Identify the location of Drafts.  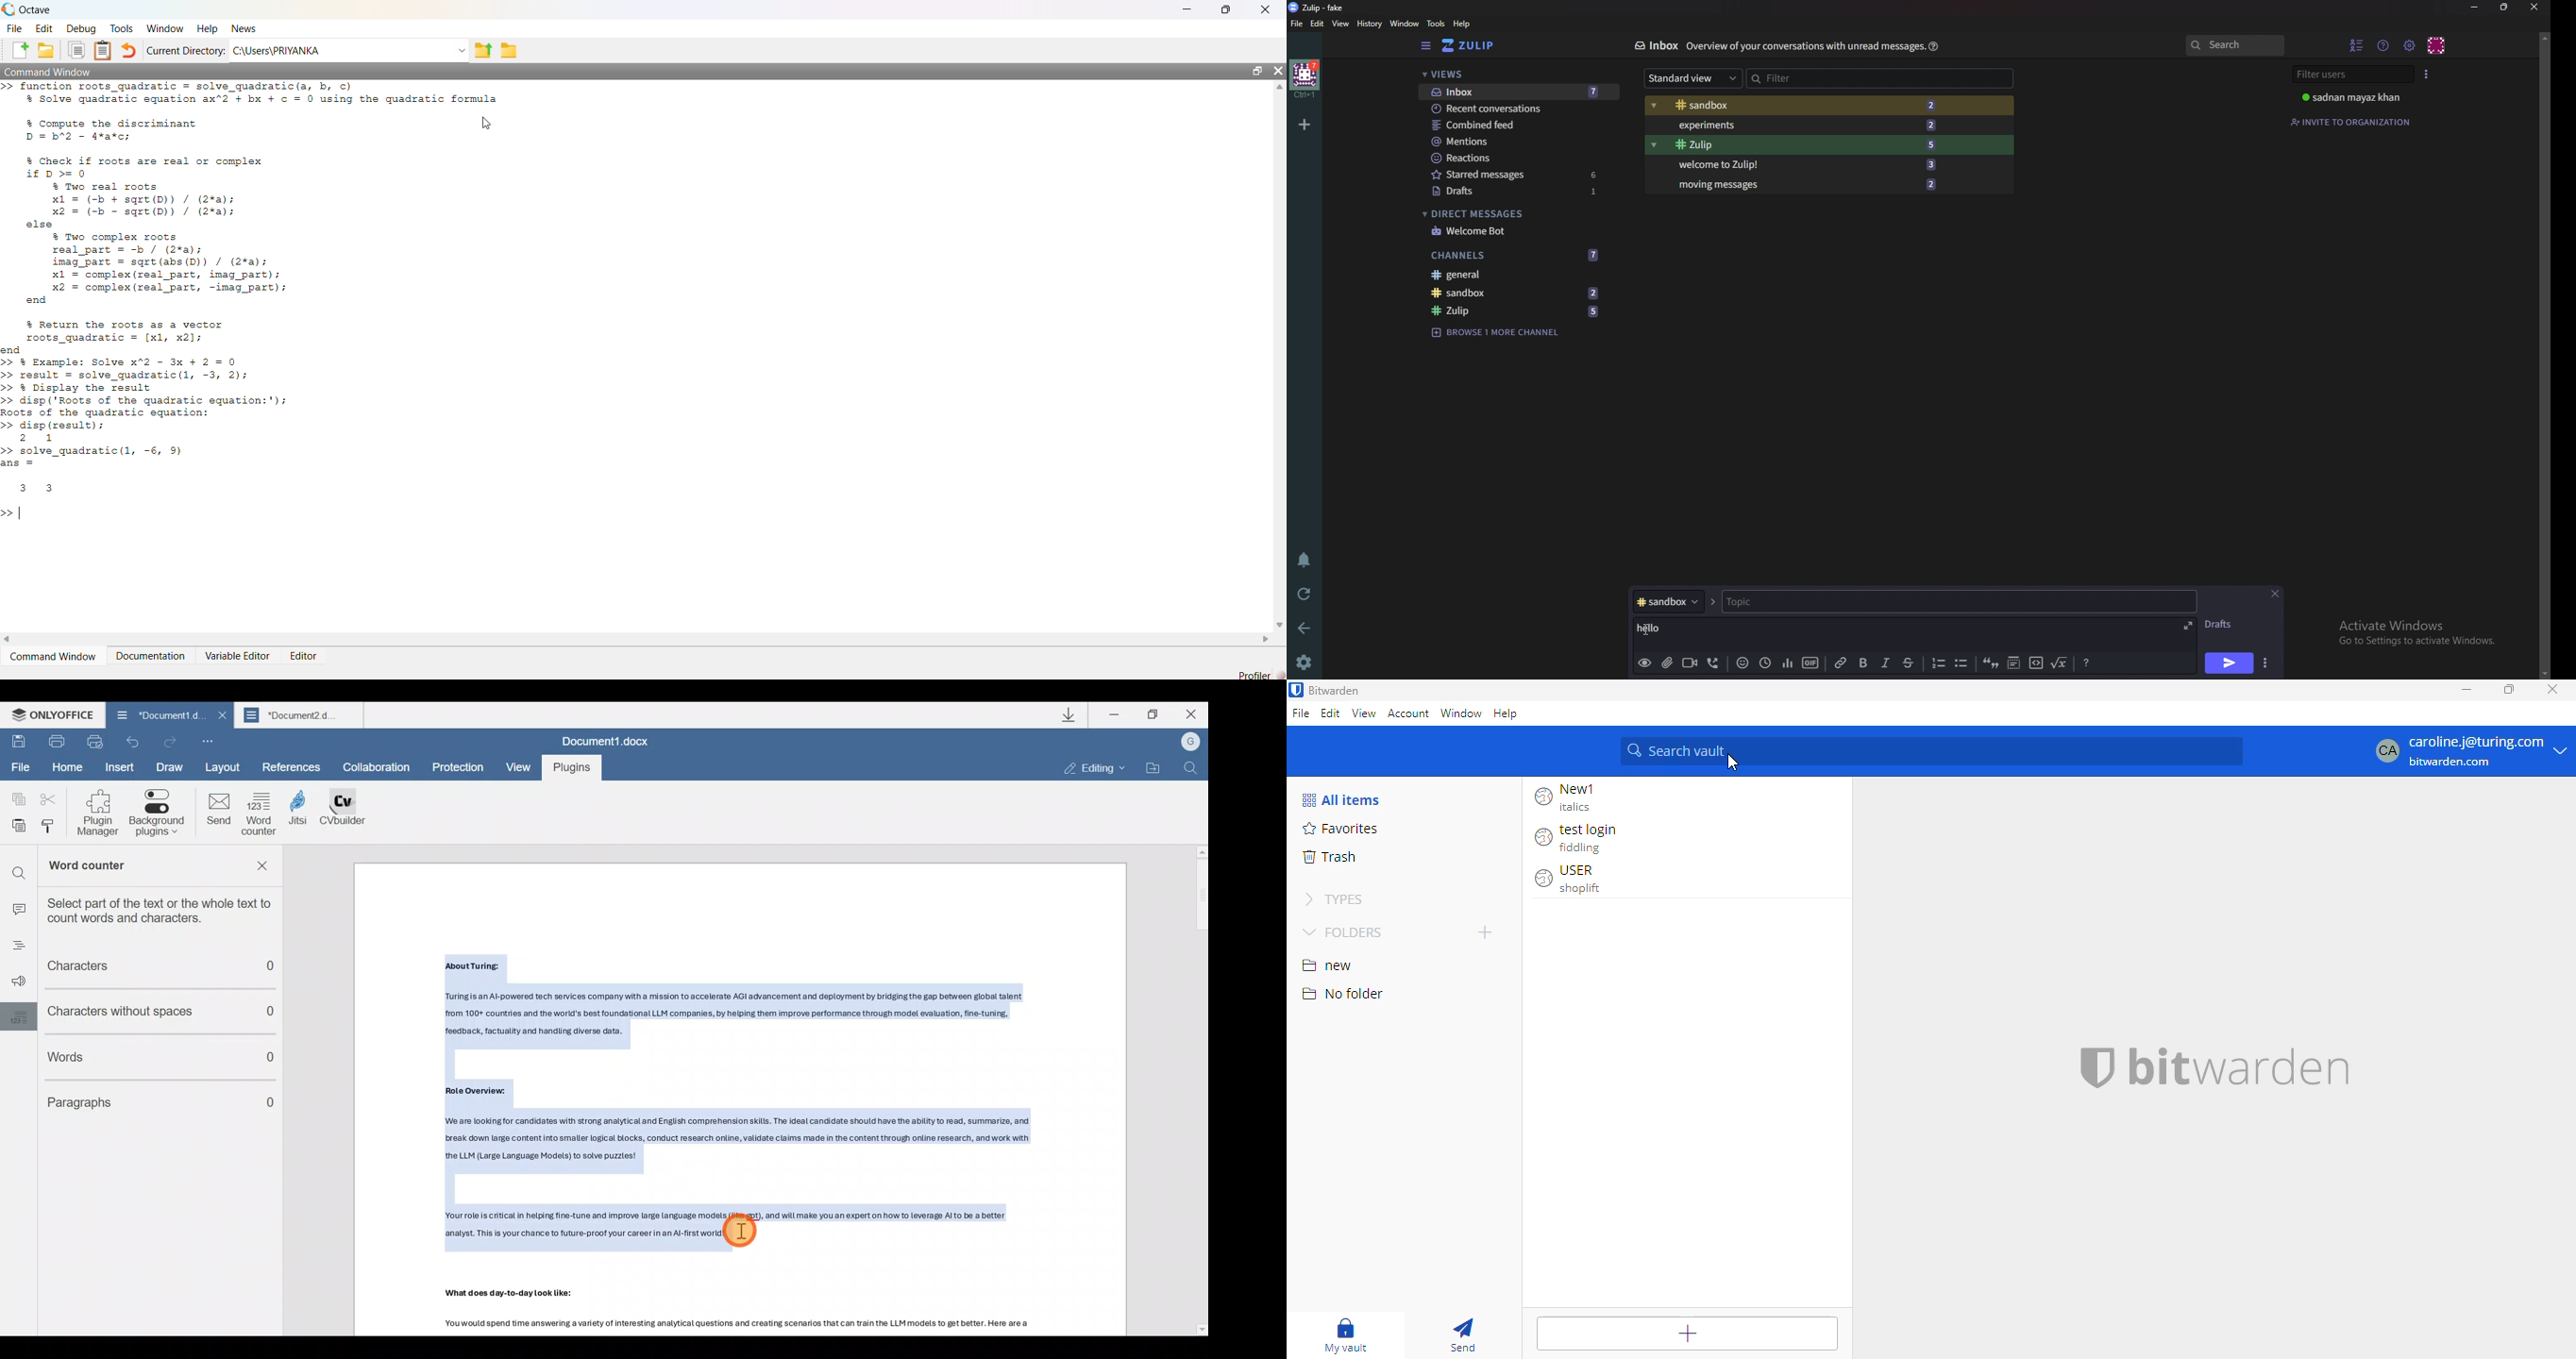
(1515, 192).